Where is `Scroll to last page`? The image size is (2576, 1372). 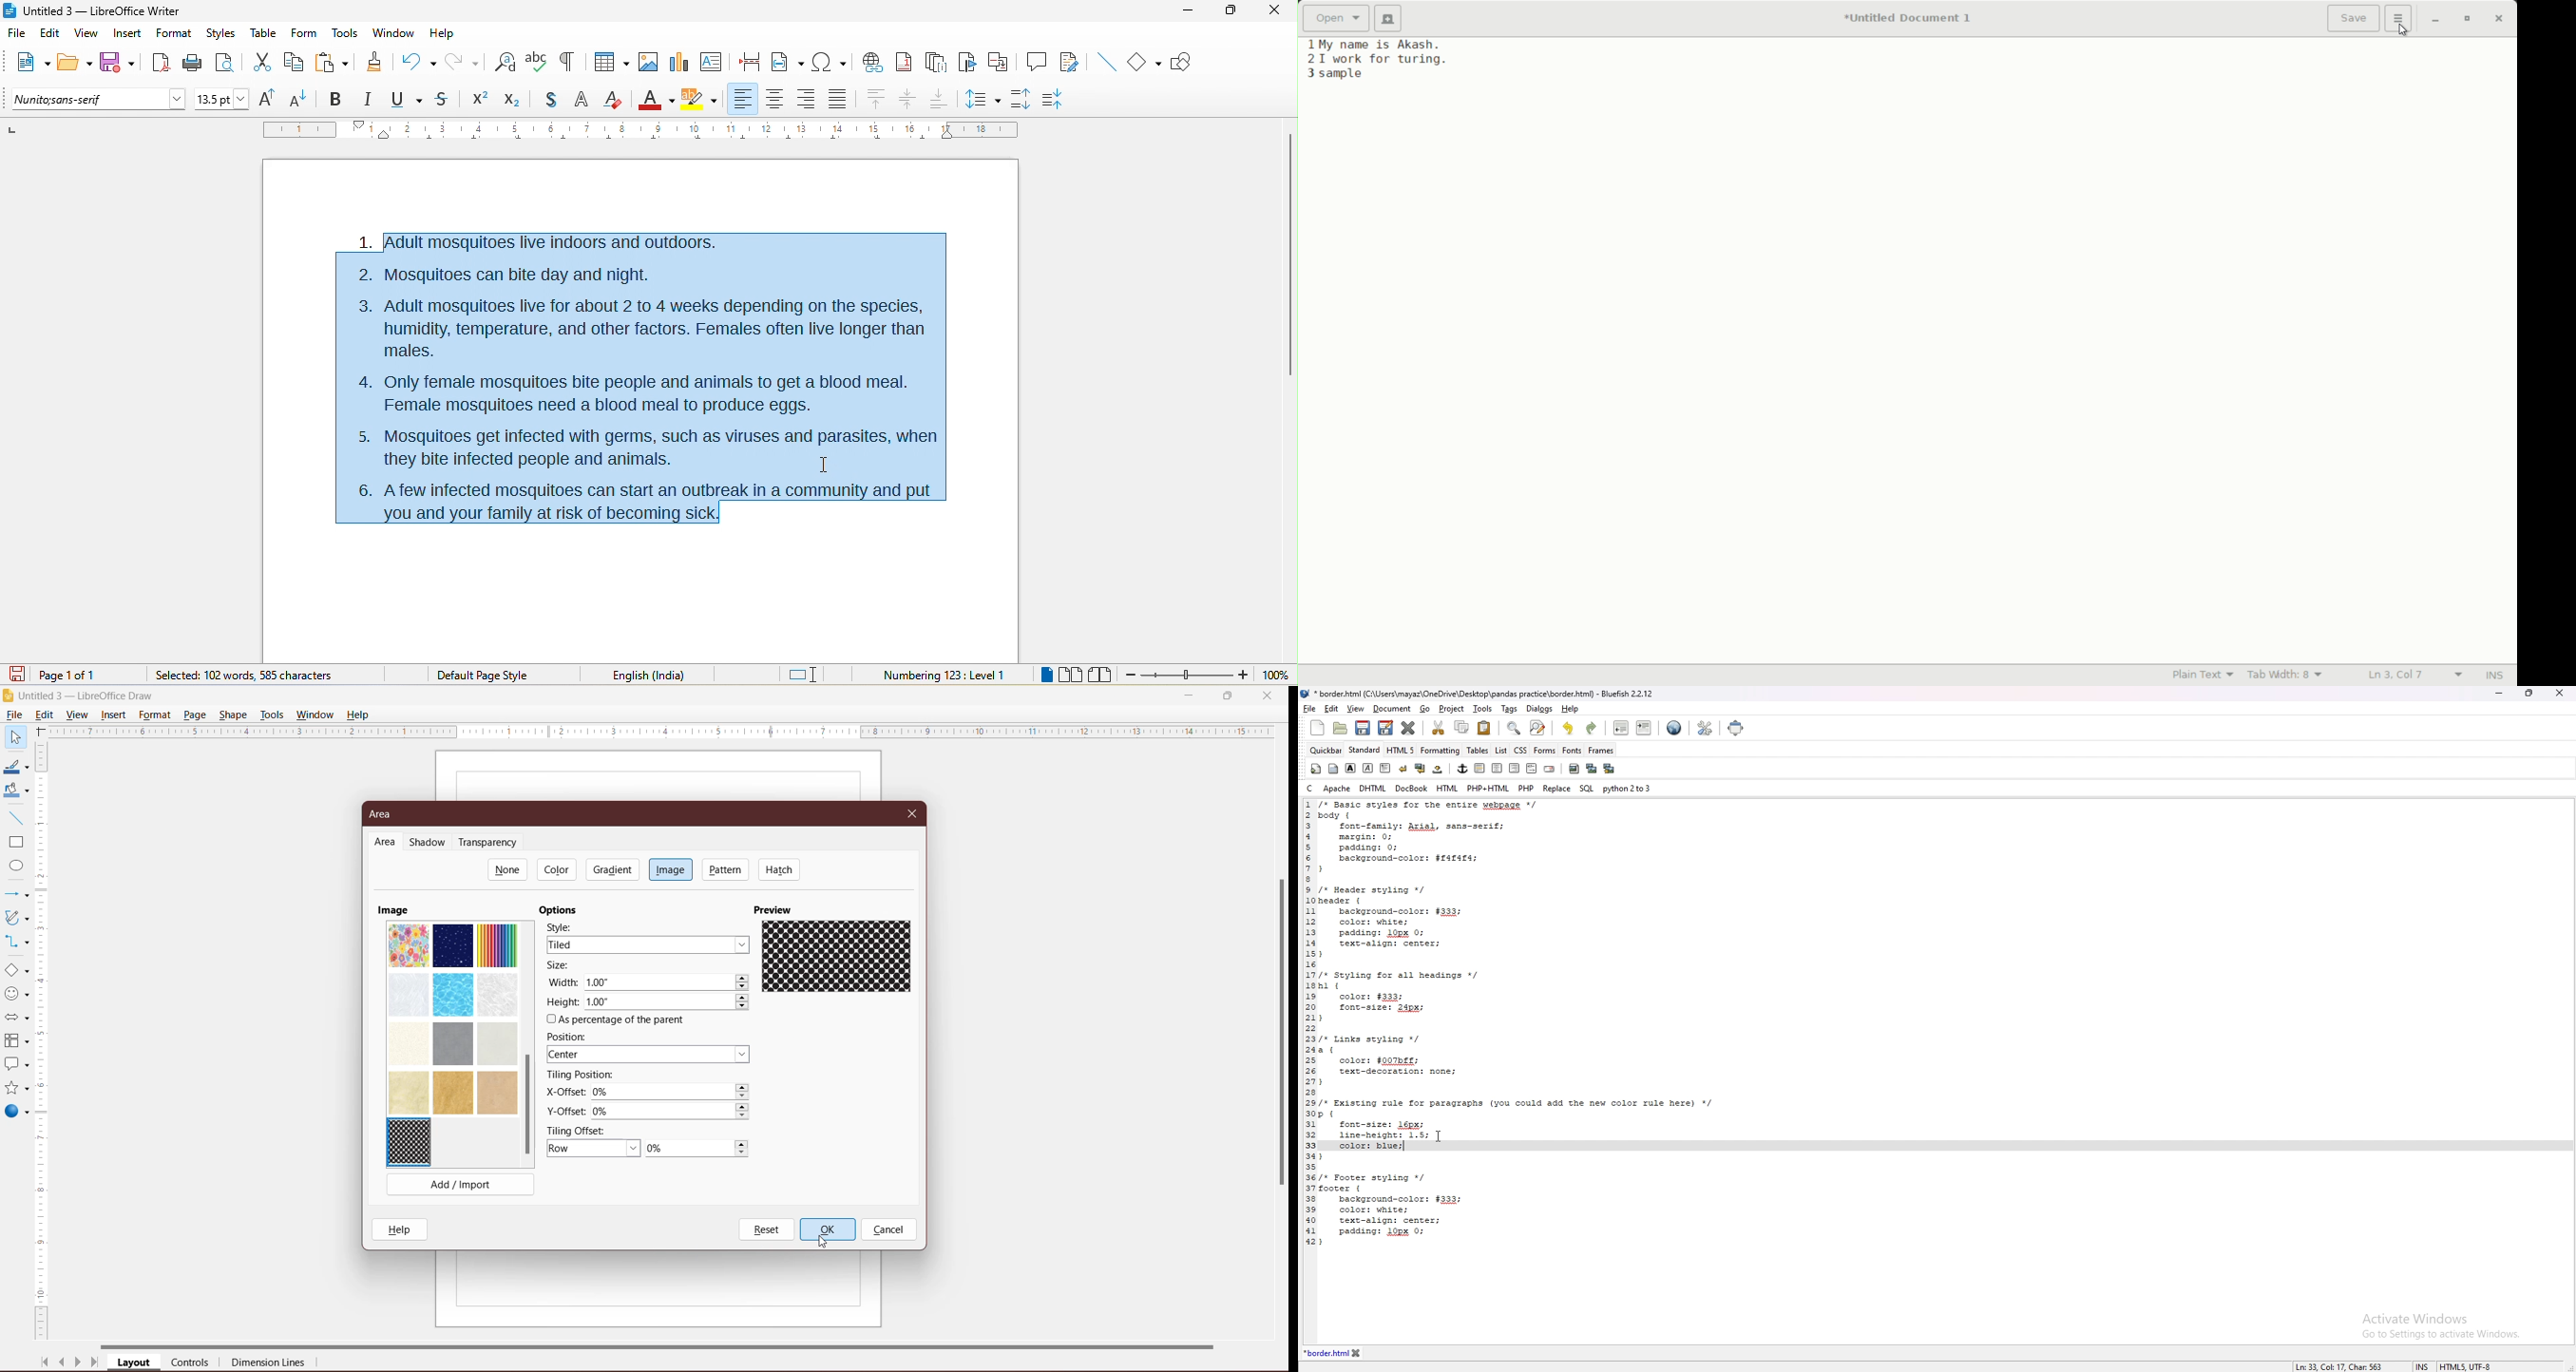 Scroll to last page is located at coordinates (95, 1364).